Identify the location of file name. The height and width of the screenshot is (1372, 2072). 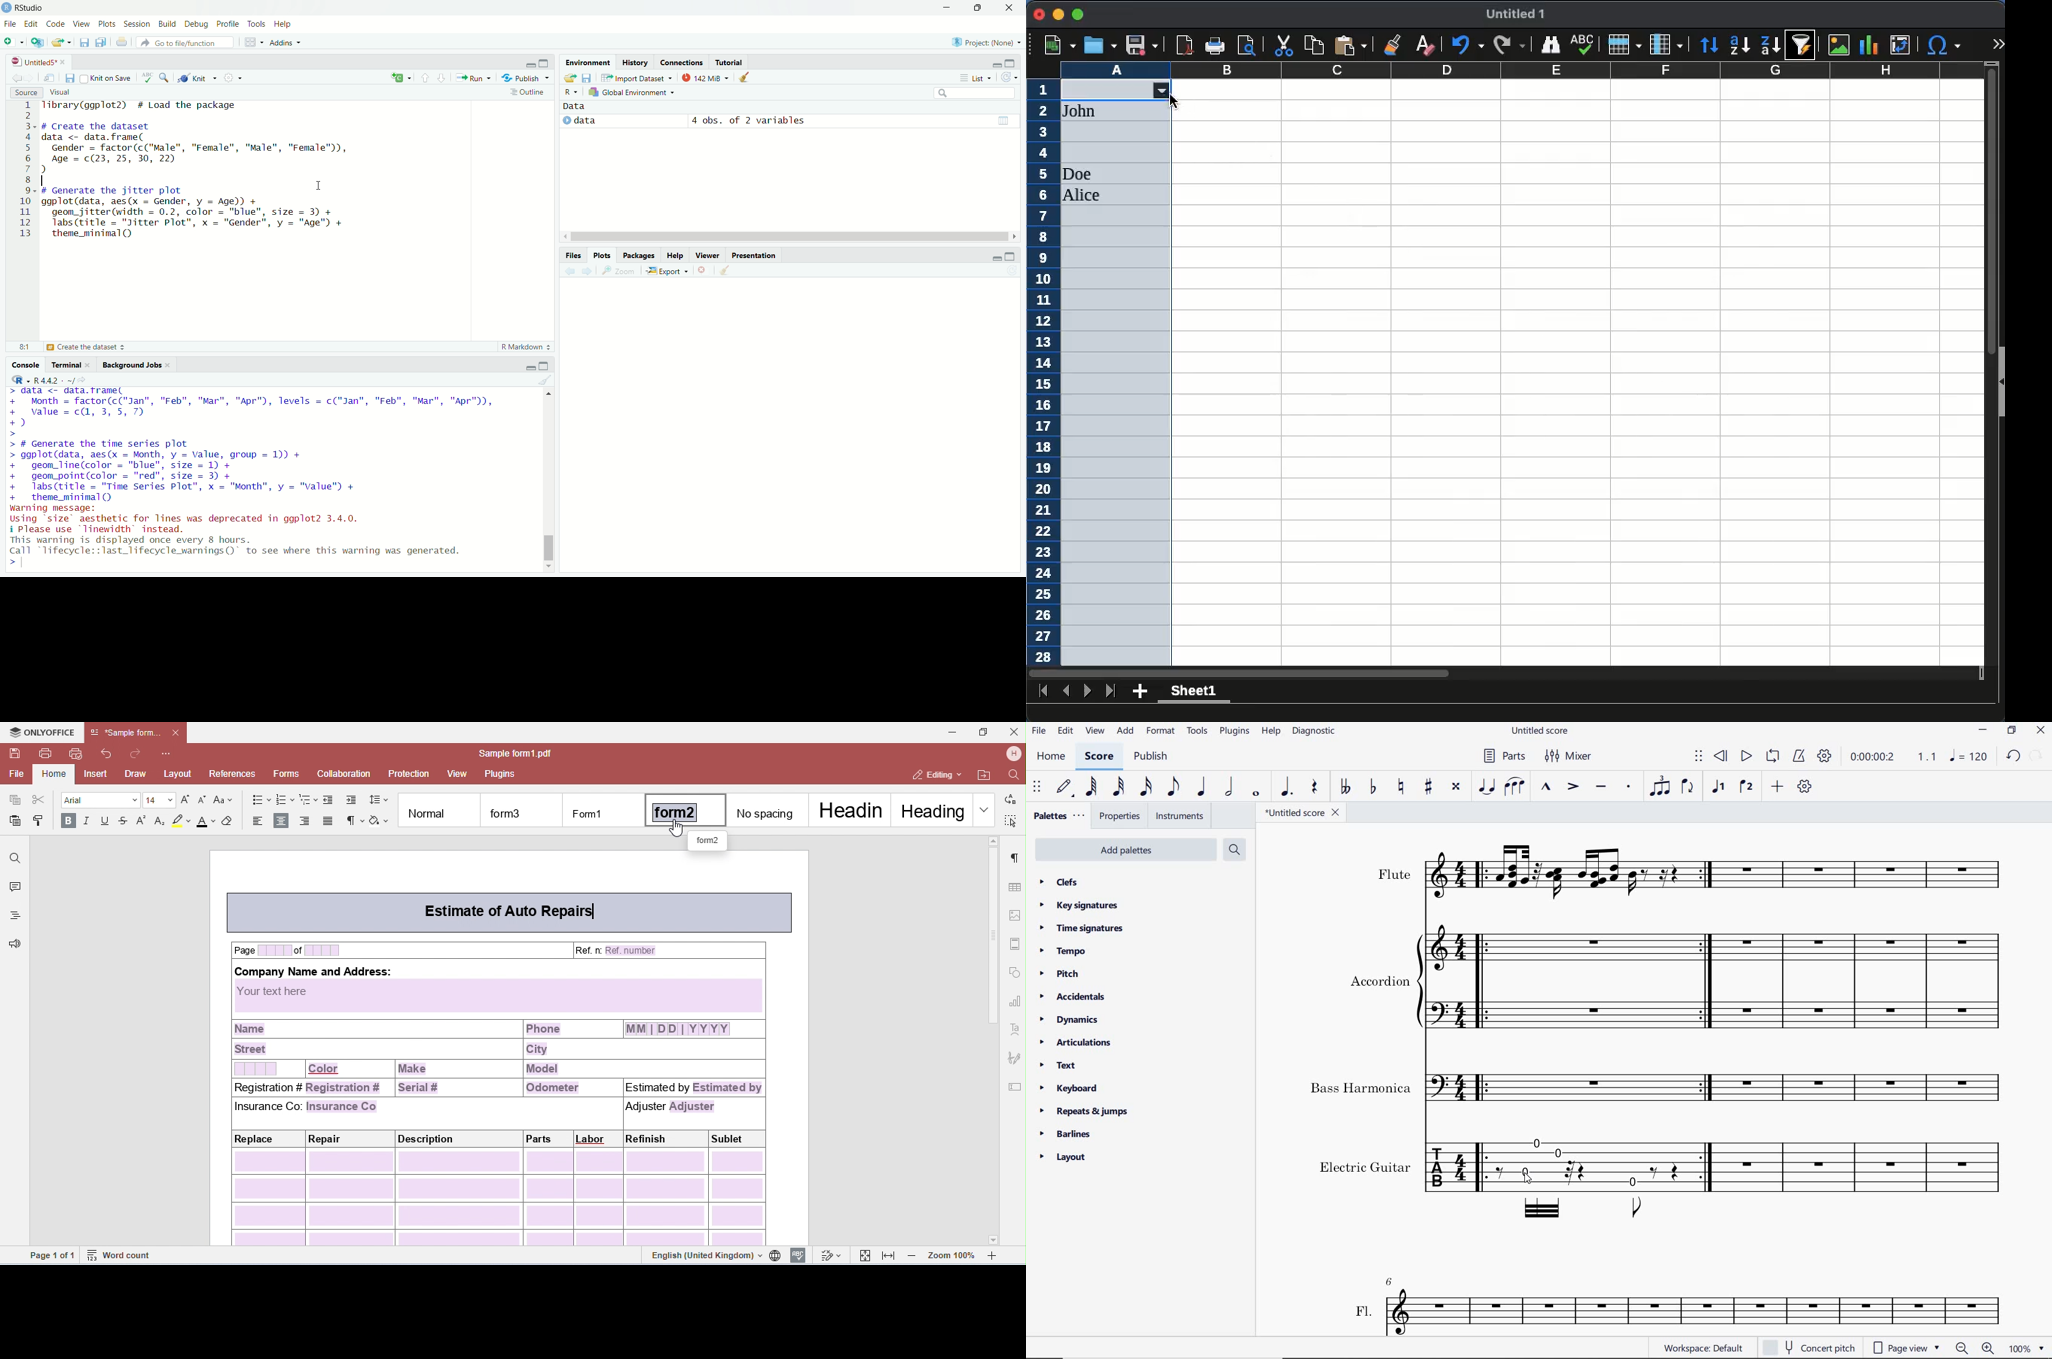
(1304, 814).